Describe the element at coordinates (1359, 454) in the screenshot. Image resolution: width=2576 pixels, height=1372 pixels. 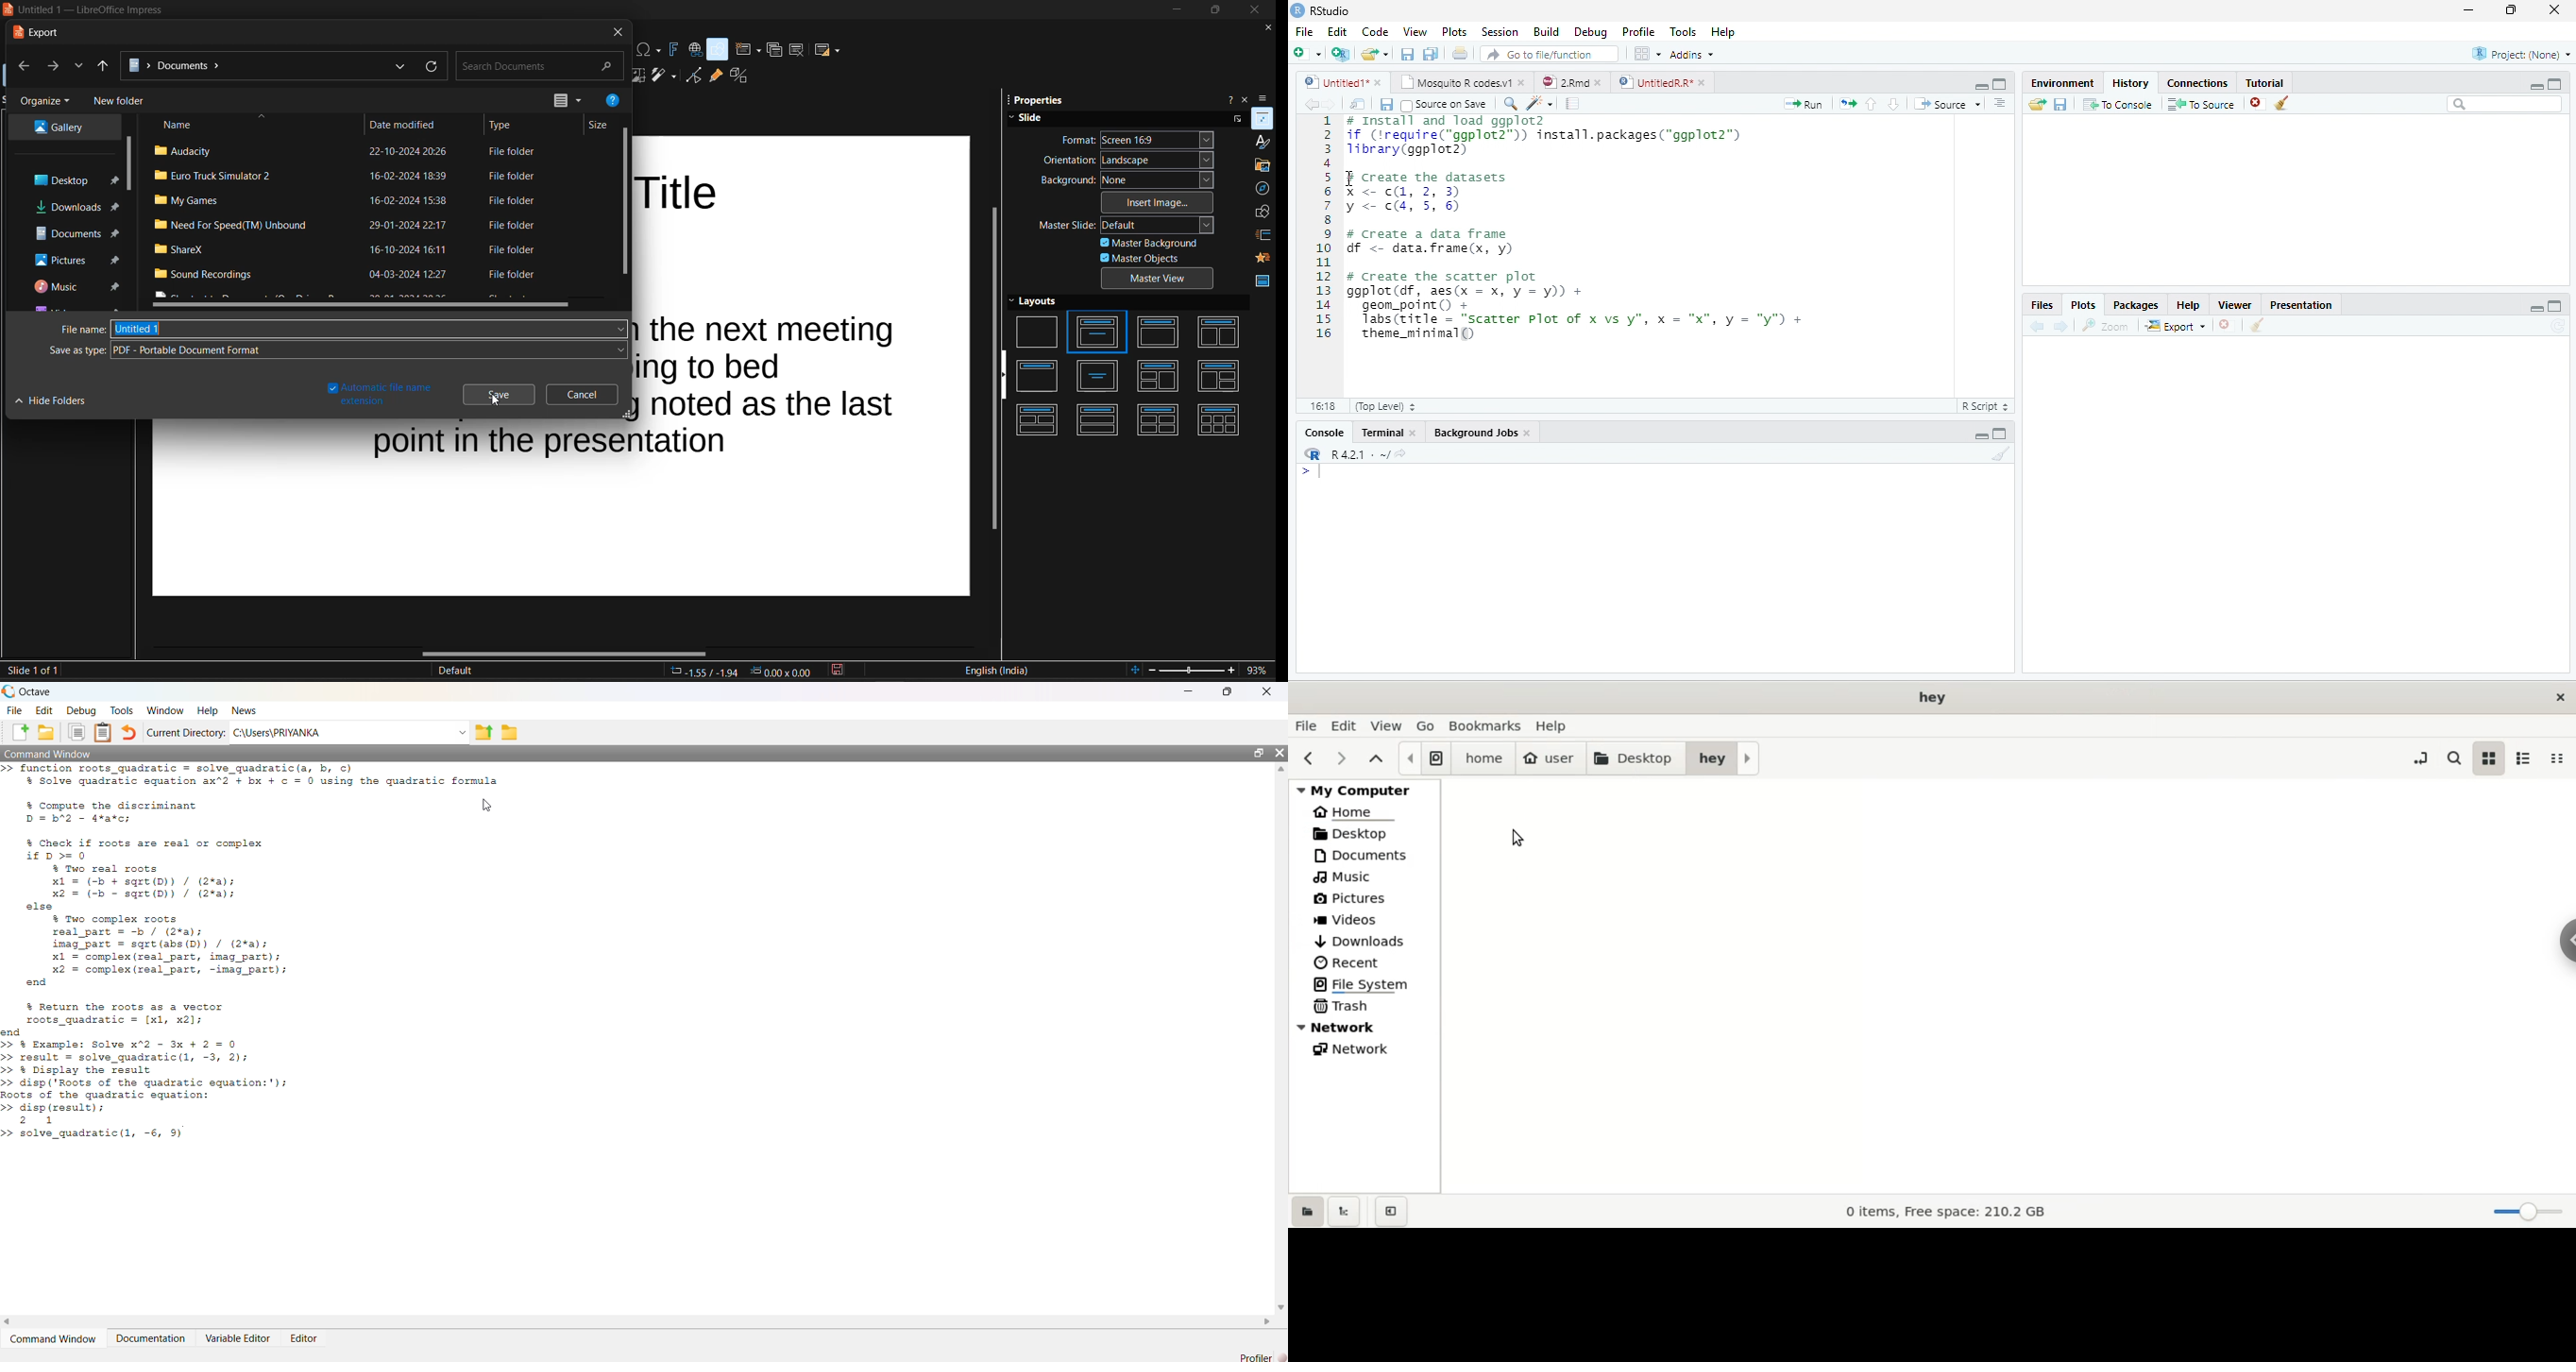
I see `R 4.2.1 . ~/` at that location.